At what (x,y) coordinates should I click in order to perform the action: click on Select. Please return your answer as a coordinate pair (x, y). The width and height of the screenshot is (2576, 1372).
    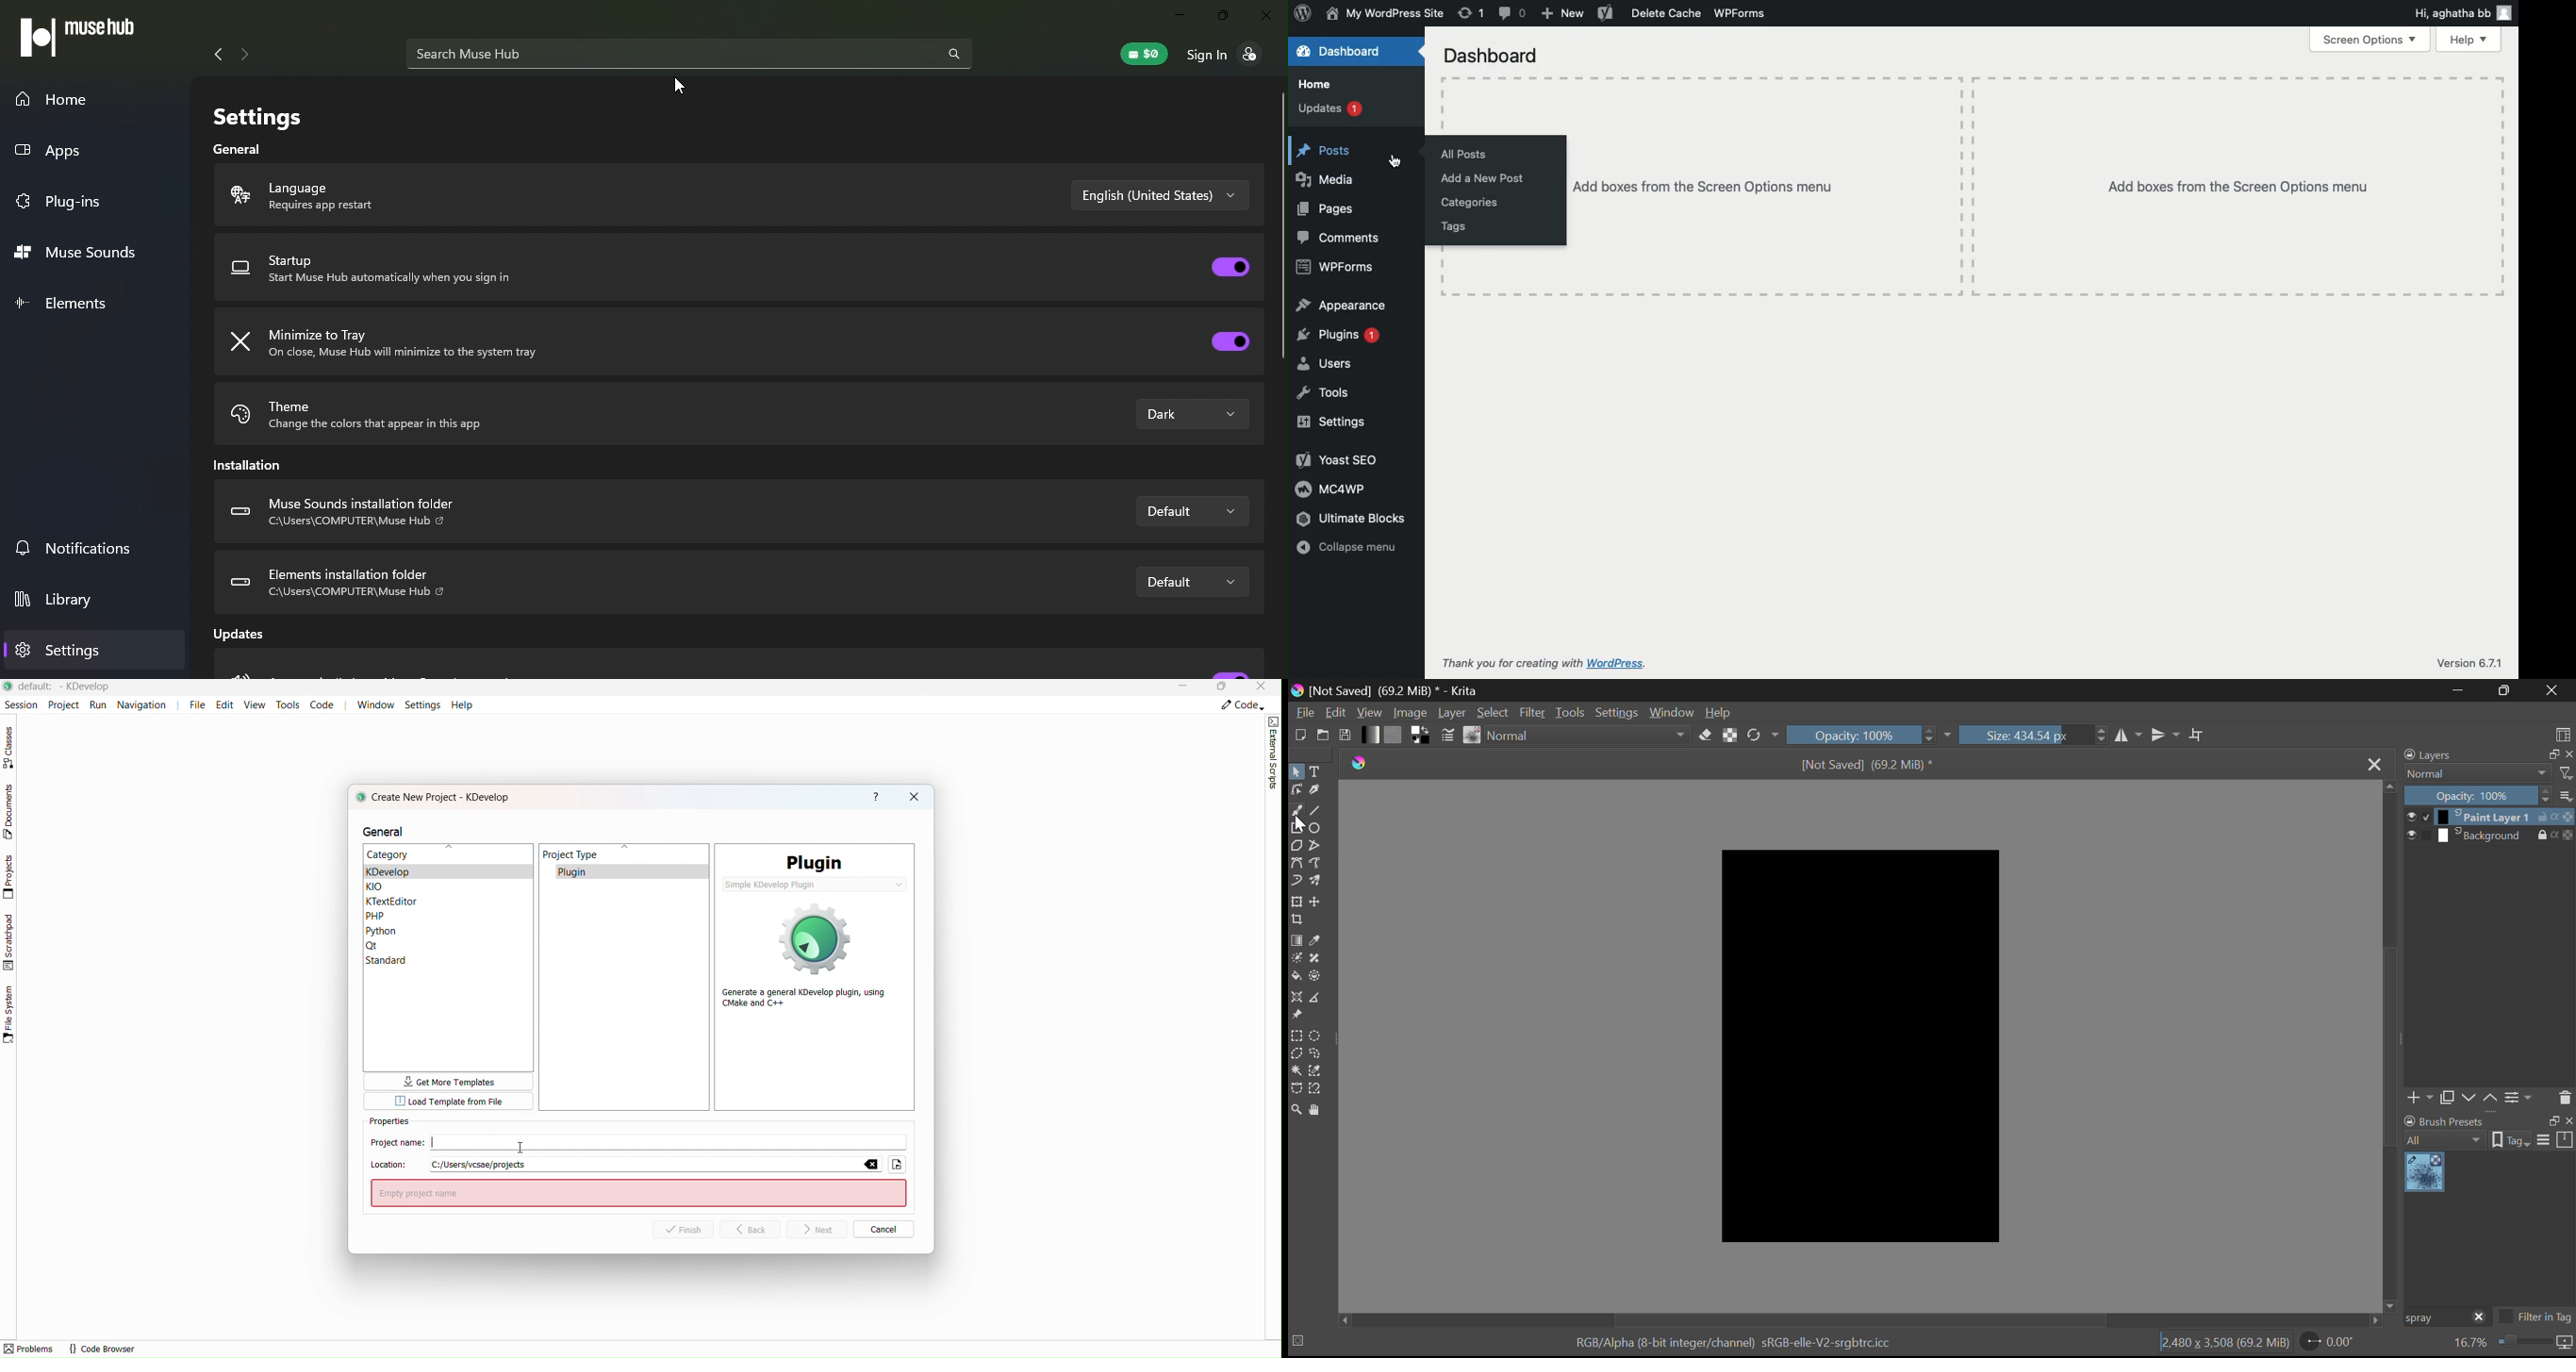
    Looking at the image, I should click on (1296, 772).